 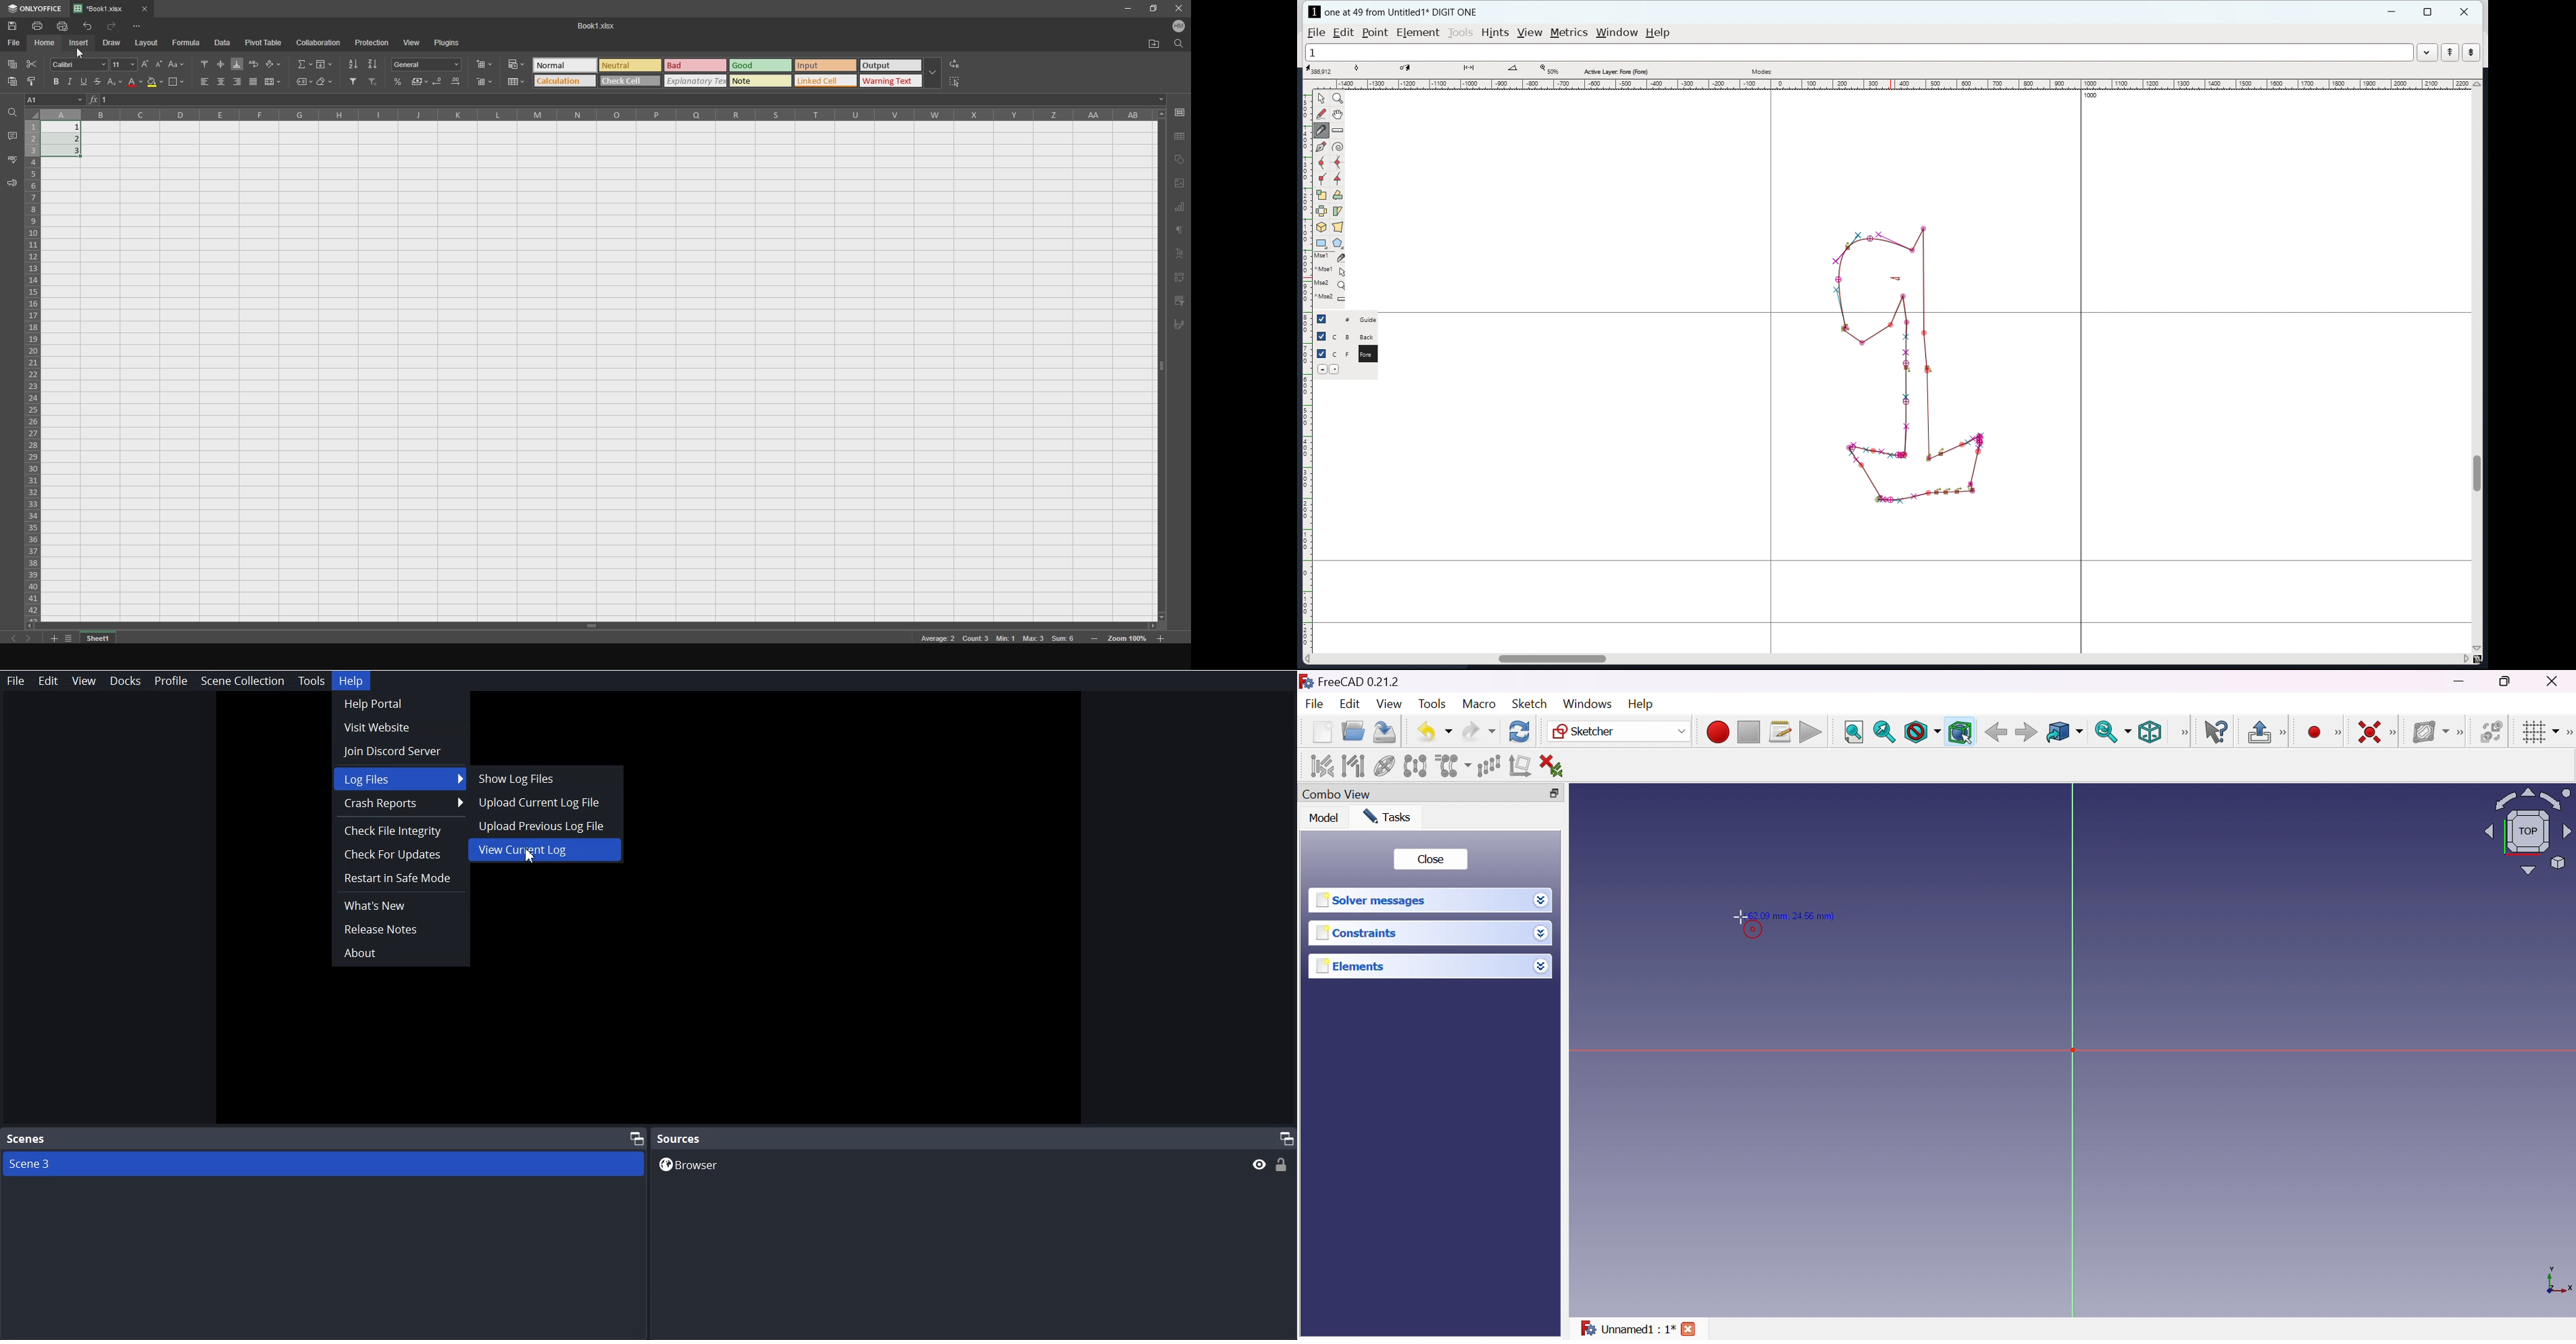 What do you see at coordinates (32, 364) in the screenshot?
I see `cells` at bounding box center [32, 364].